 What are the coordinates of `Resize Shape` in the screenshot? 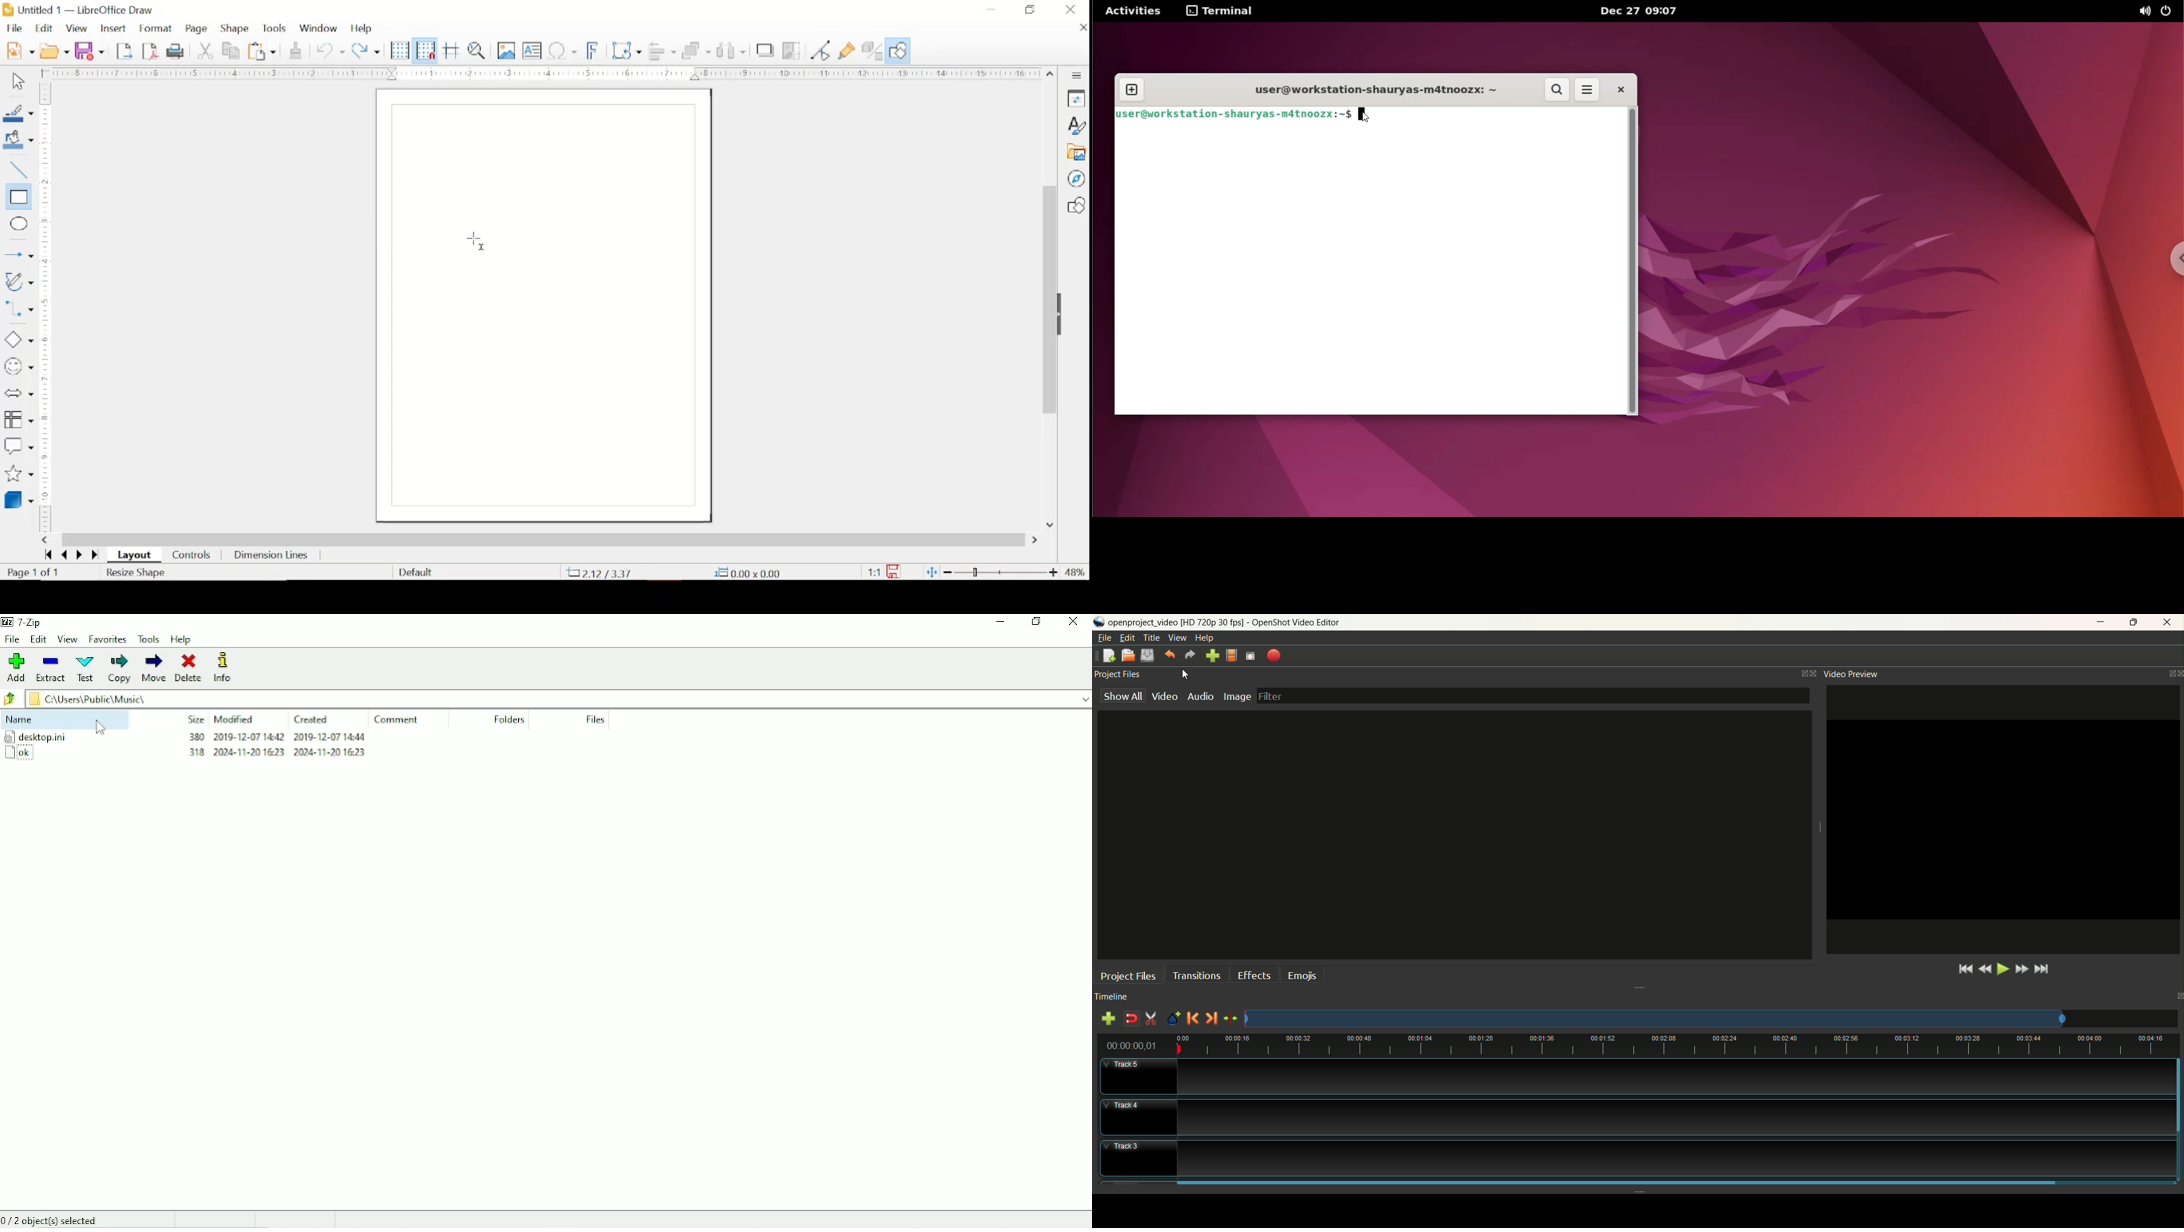 It's located at (137, 572).